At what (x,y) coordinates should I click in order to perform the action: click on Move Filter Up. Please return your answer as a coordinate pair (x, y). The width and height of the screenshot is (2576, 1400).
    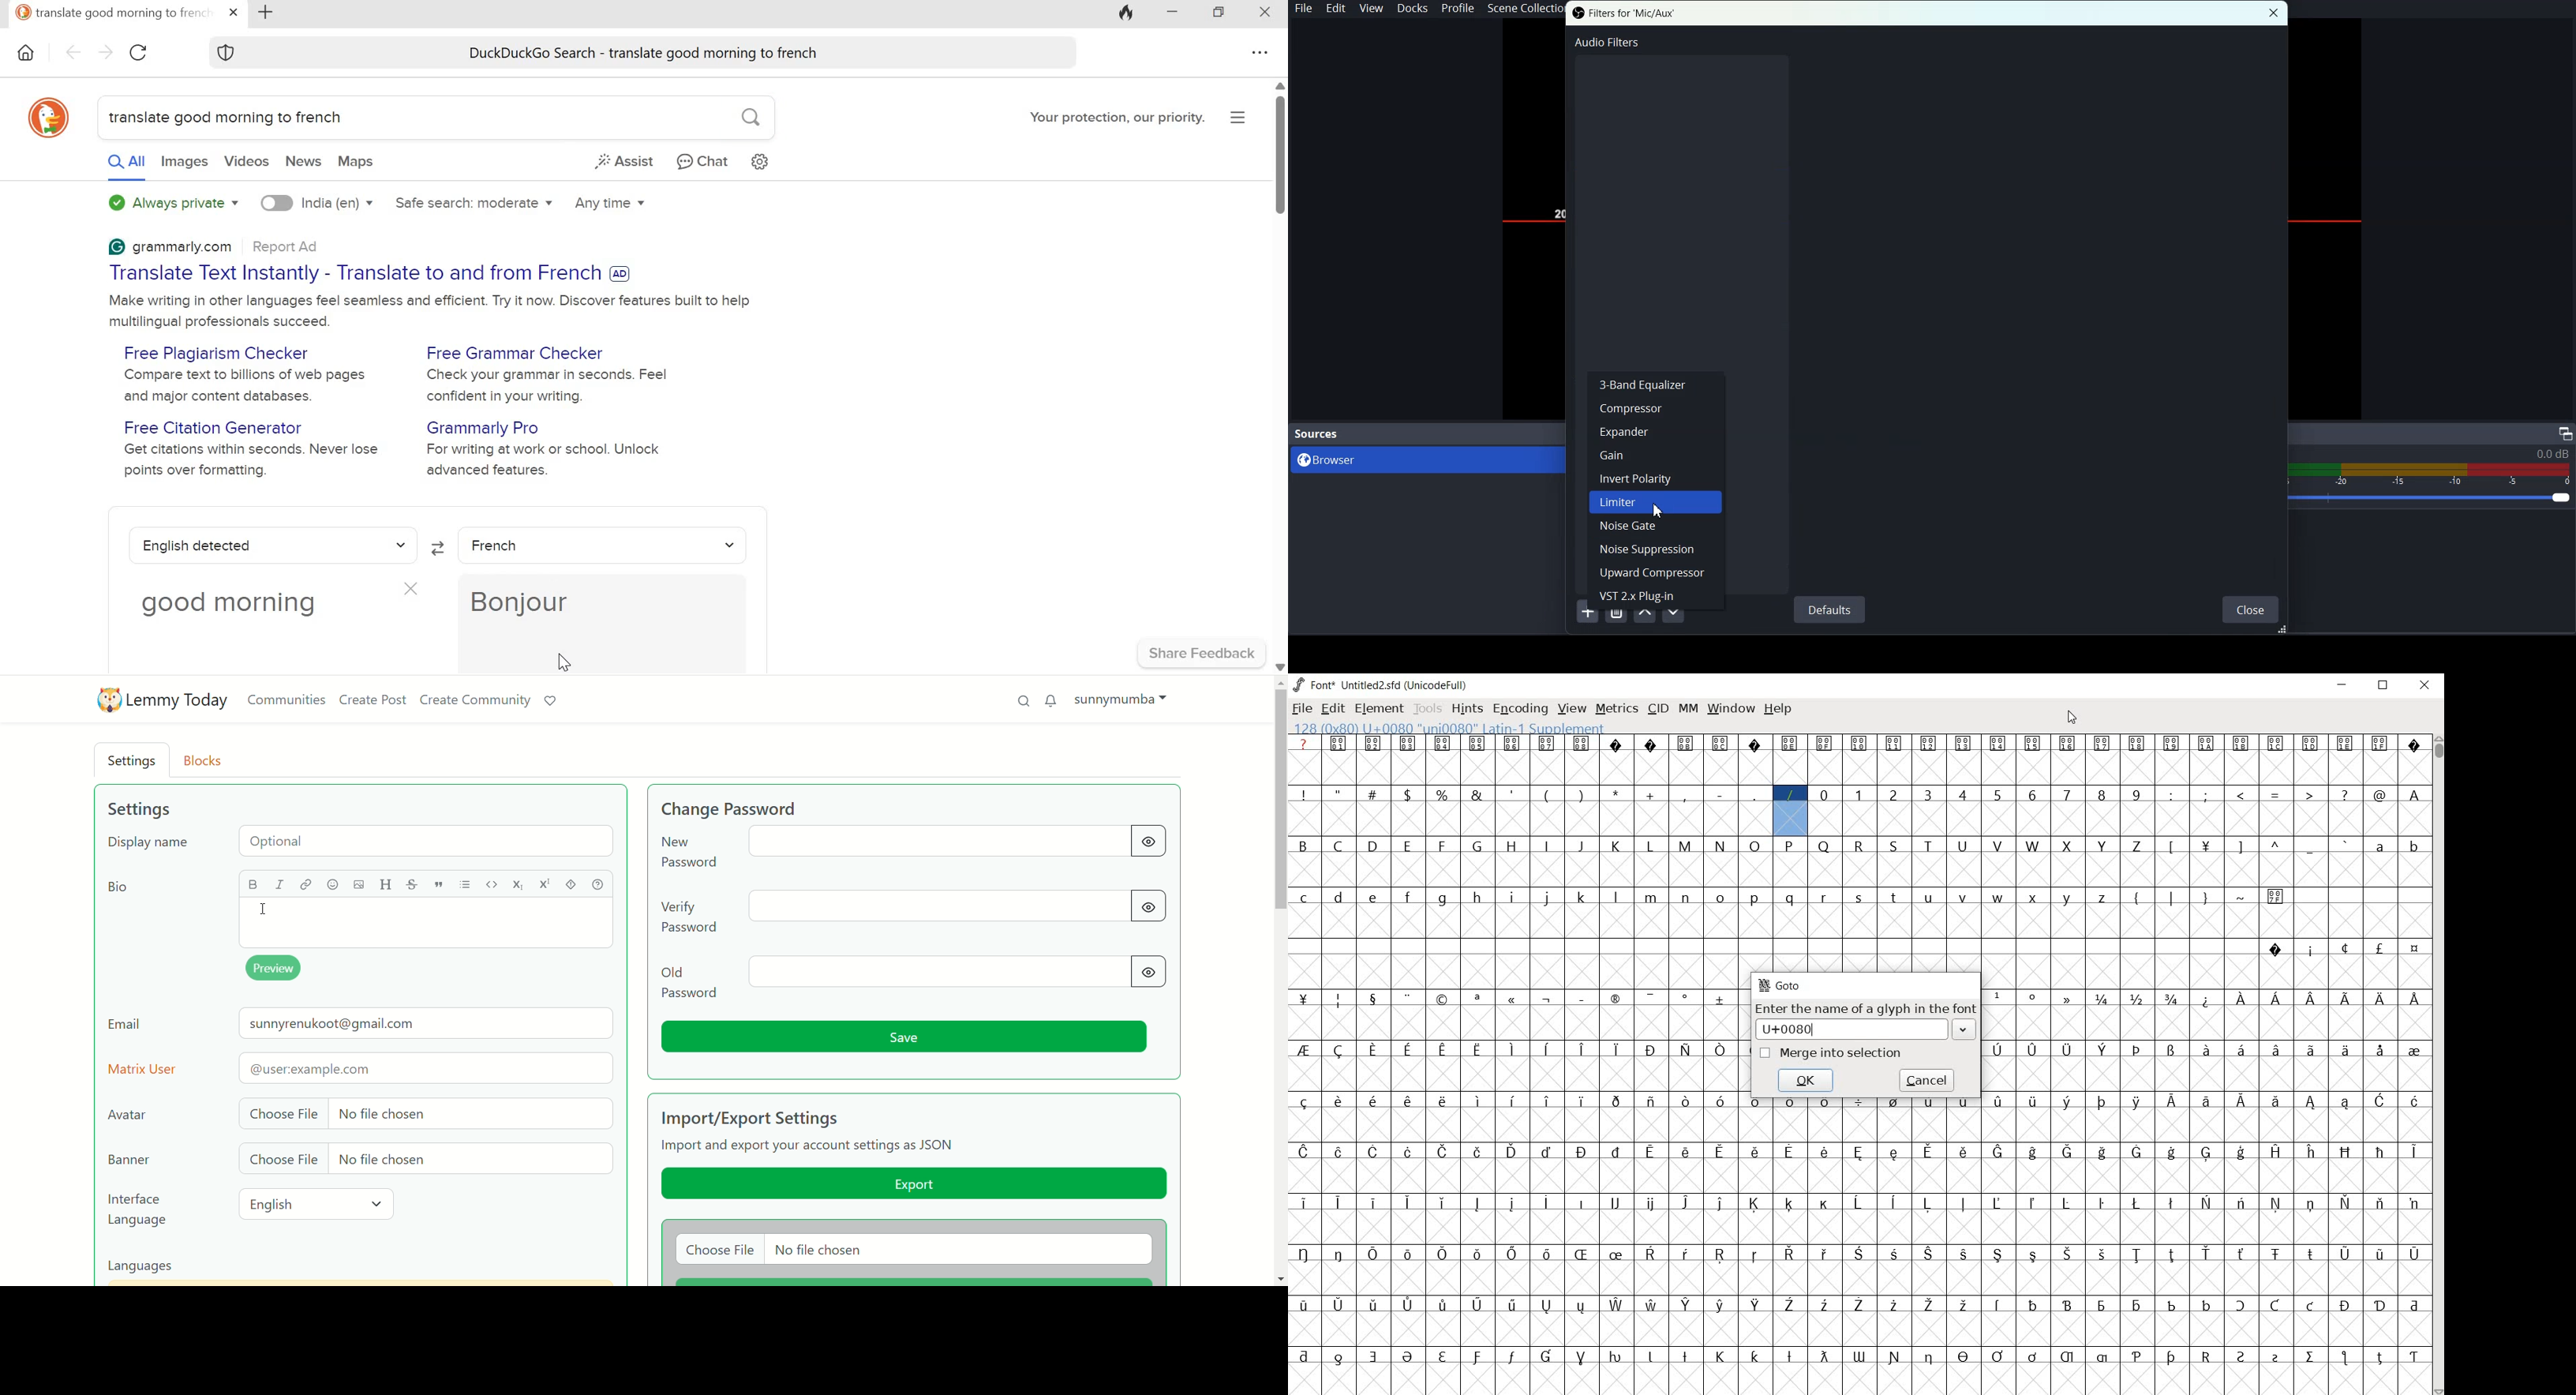
    Looking at the image, I should click on (1646, 615).